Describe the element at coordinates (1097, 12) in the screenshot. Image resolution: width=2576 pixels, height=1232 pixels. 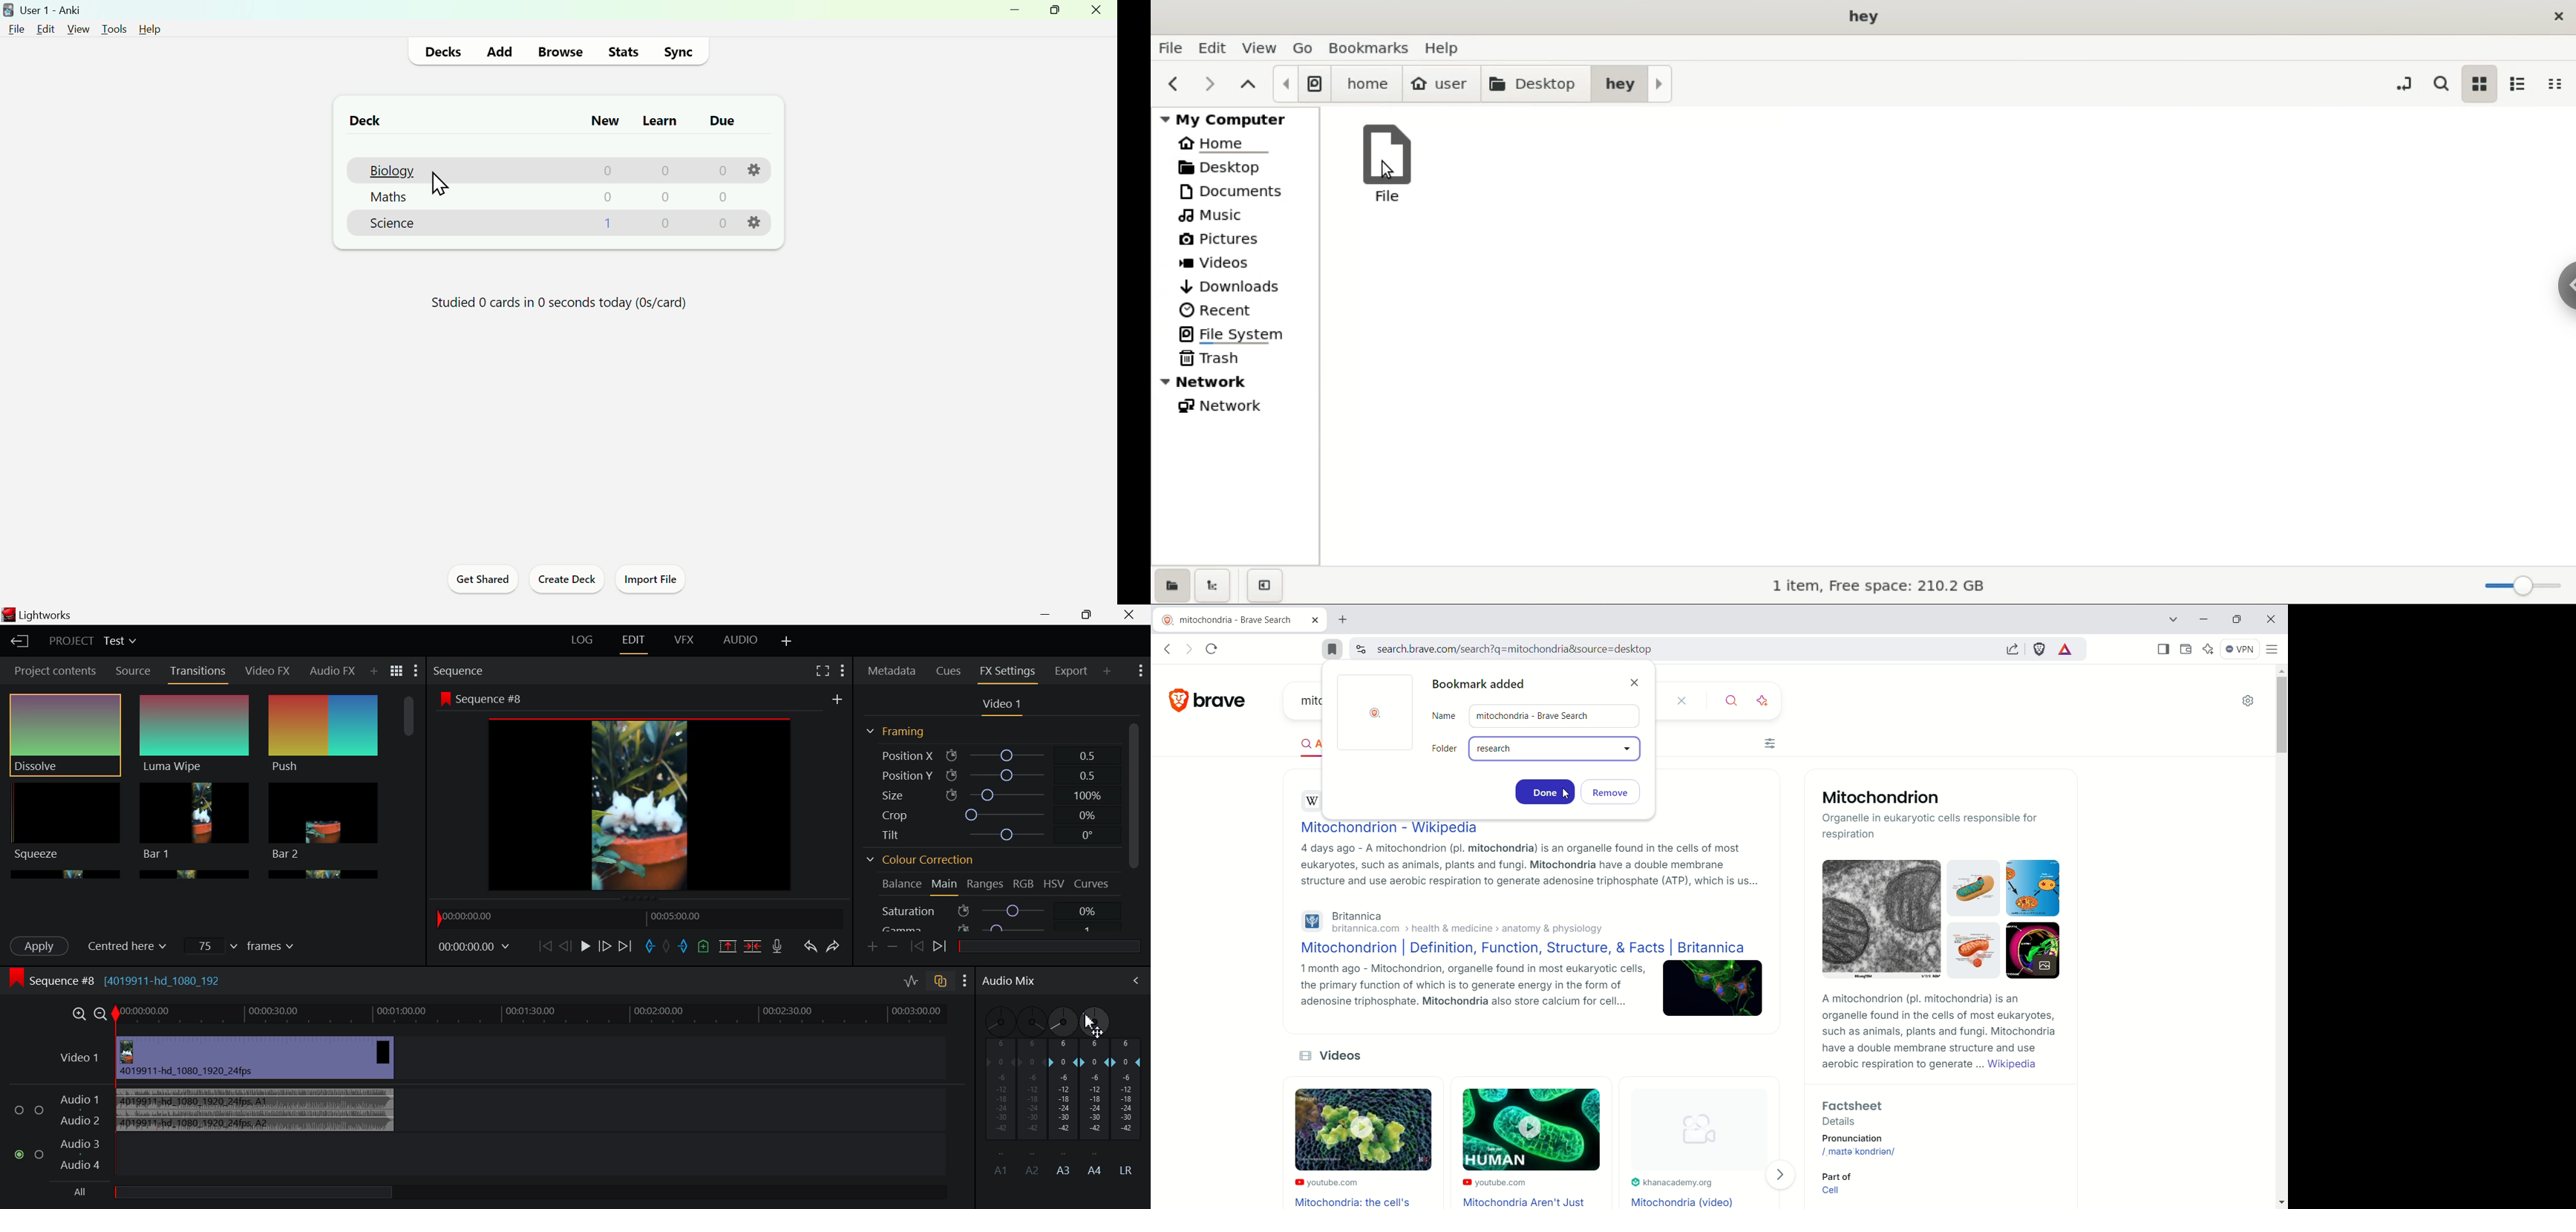
I see `close` at that location.